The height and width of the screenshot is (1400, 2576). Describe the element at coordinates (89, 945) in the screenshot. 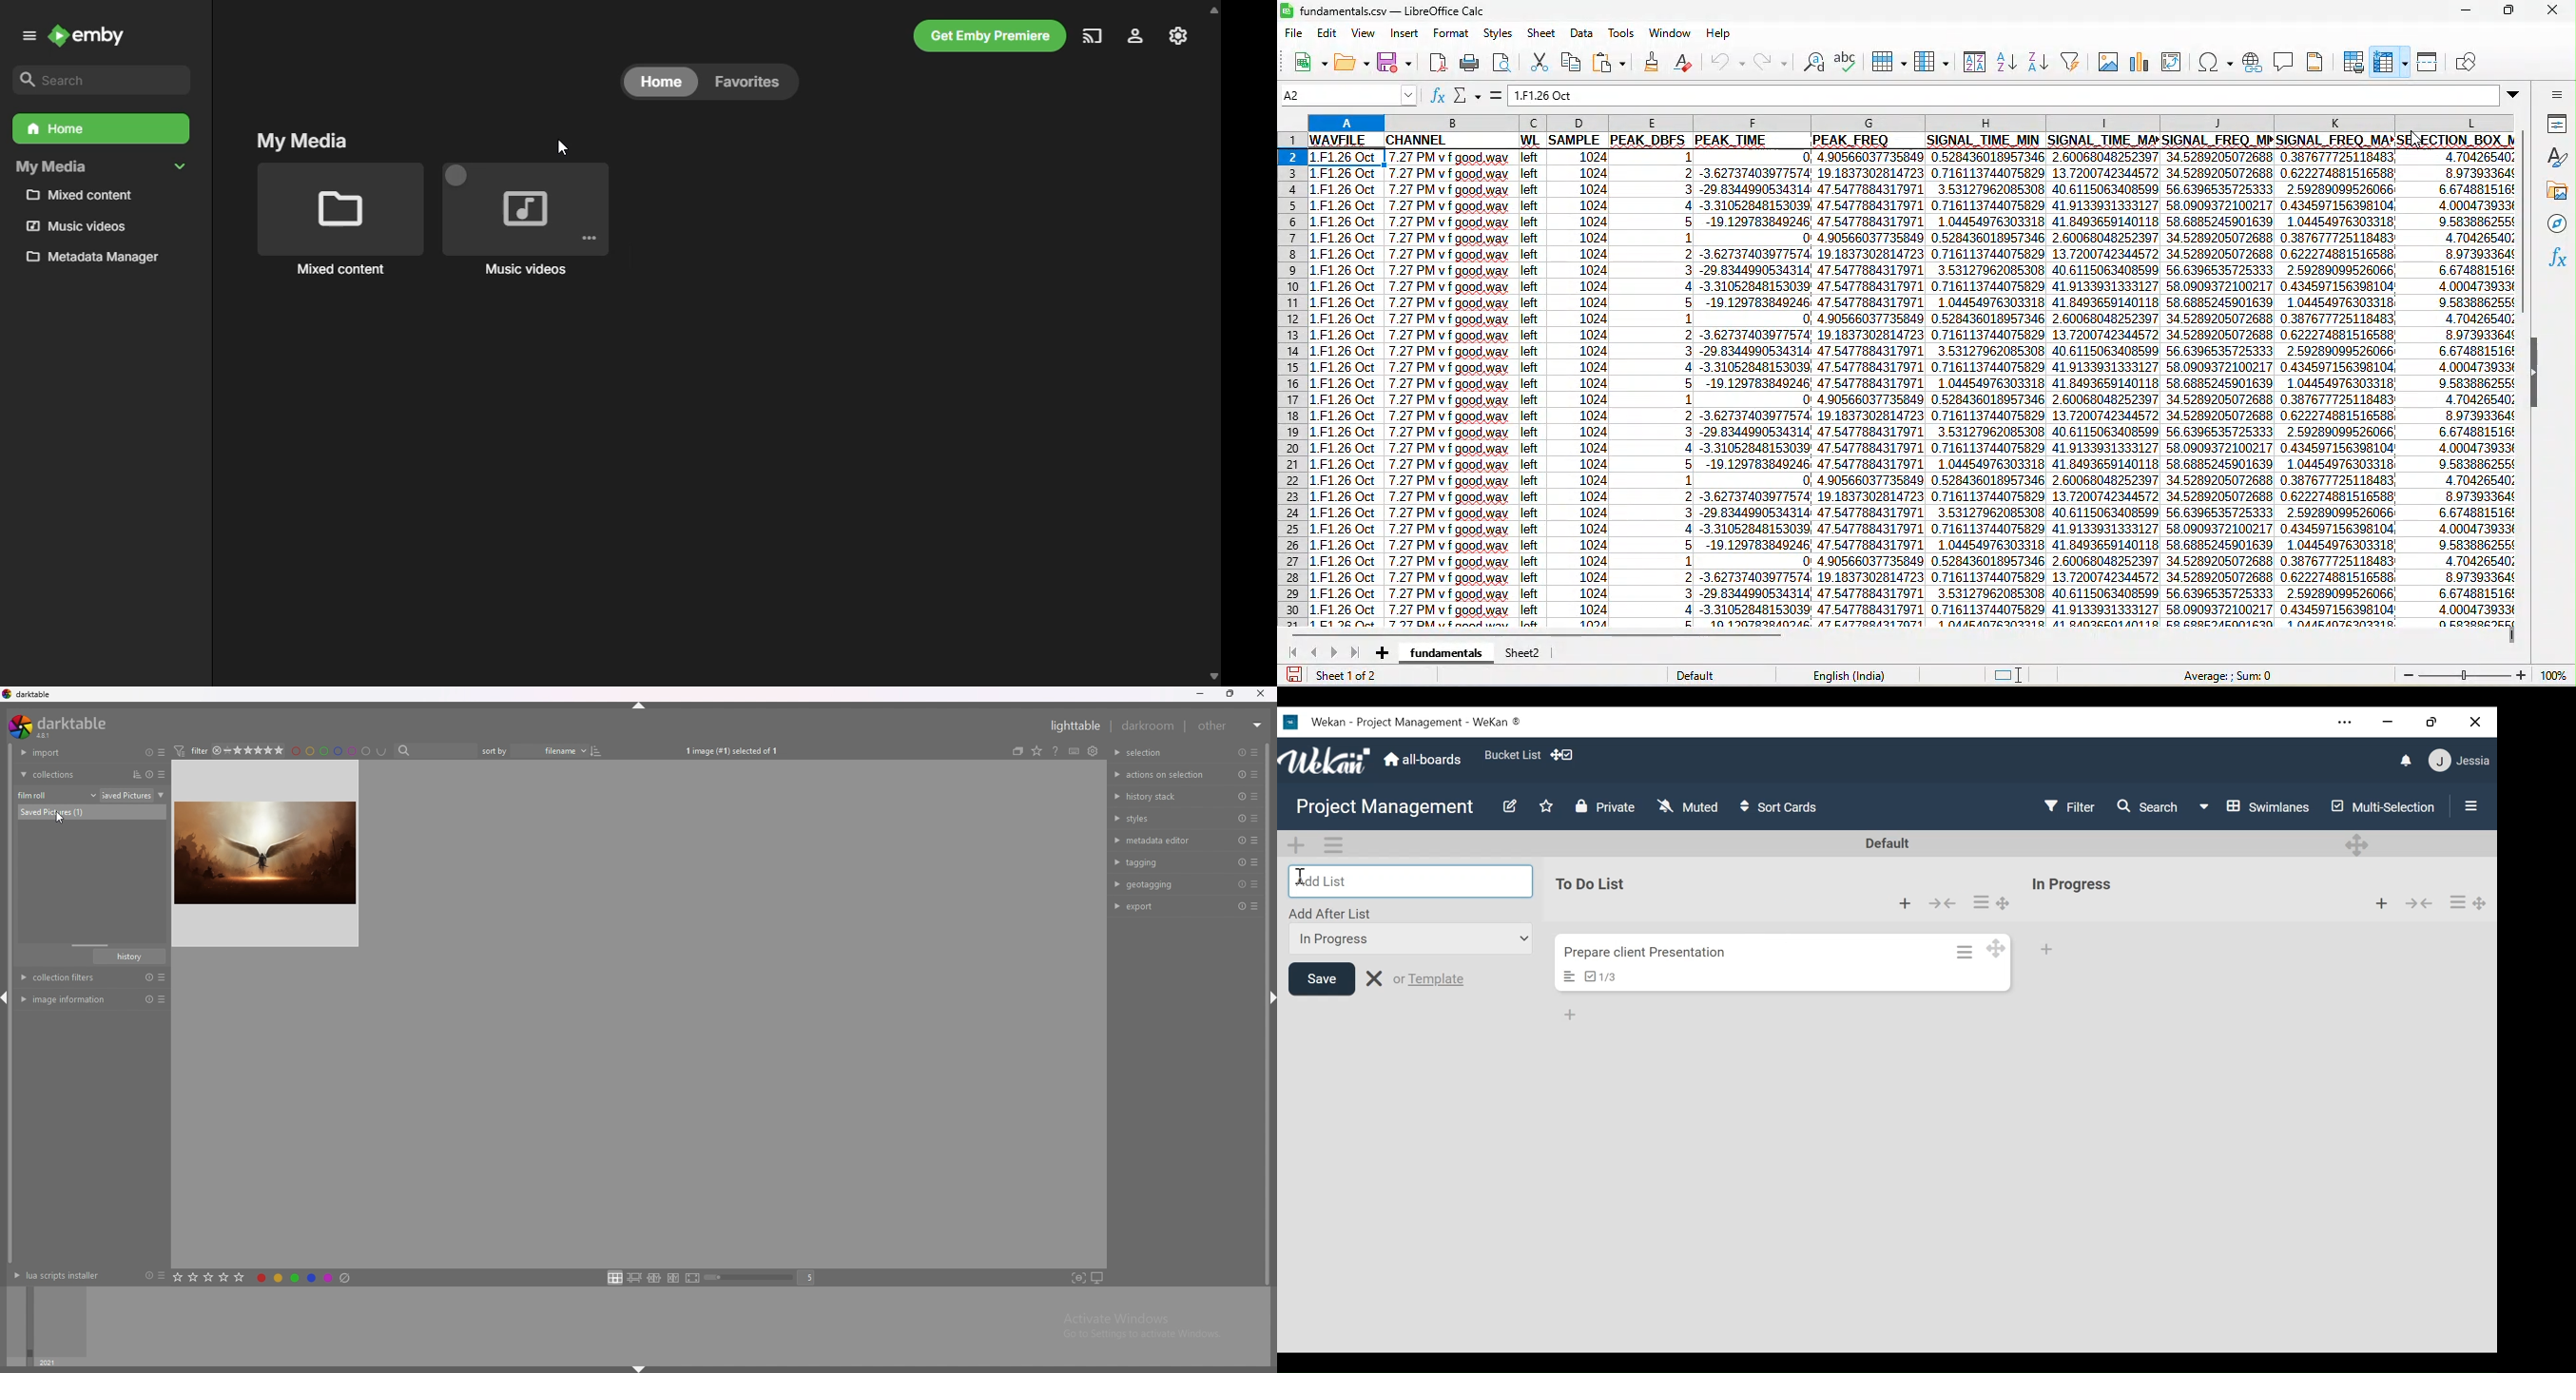

I see `sliding bar` at that location.